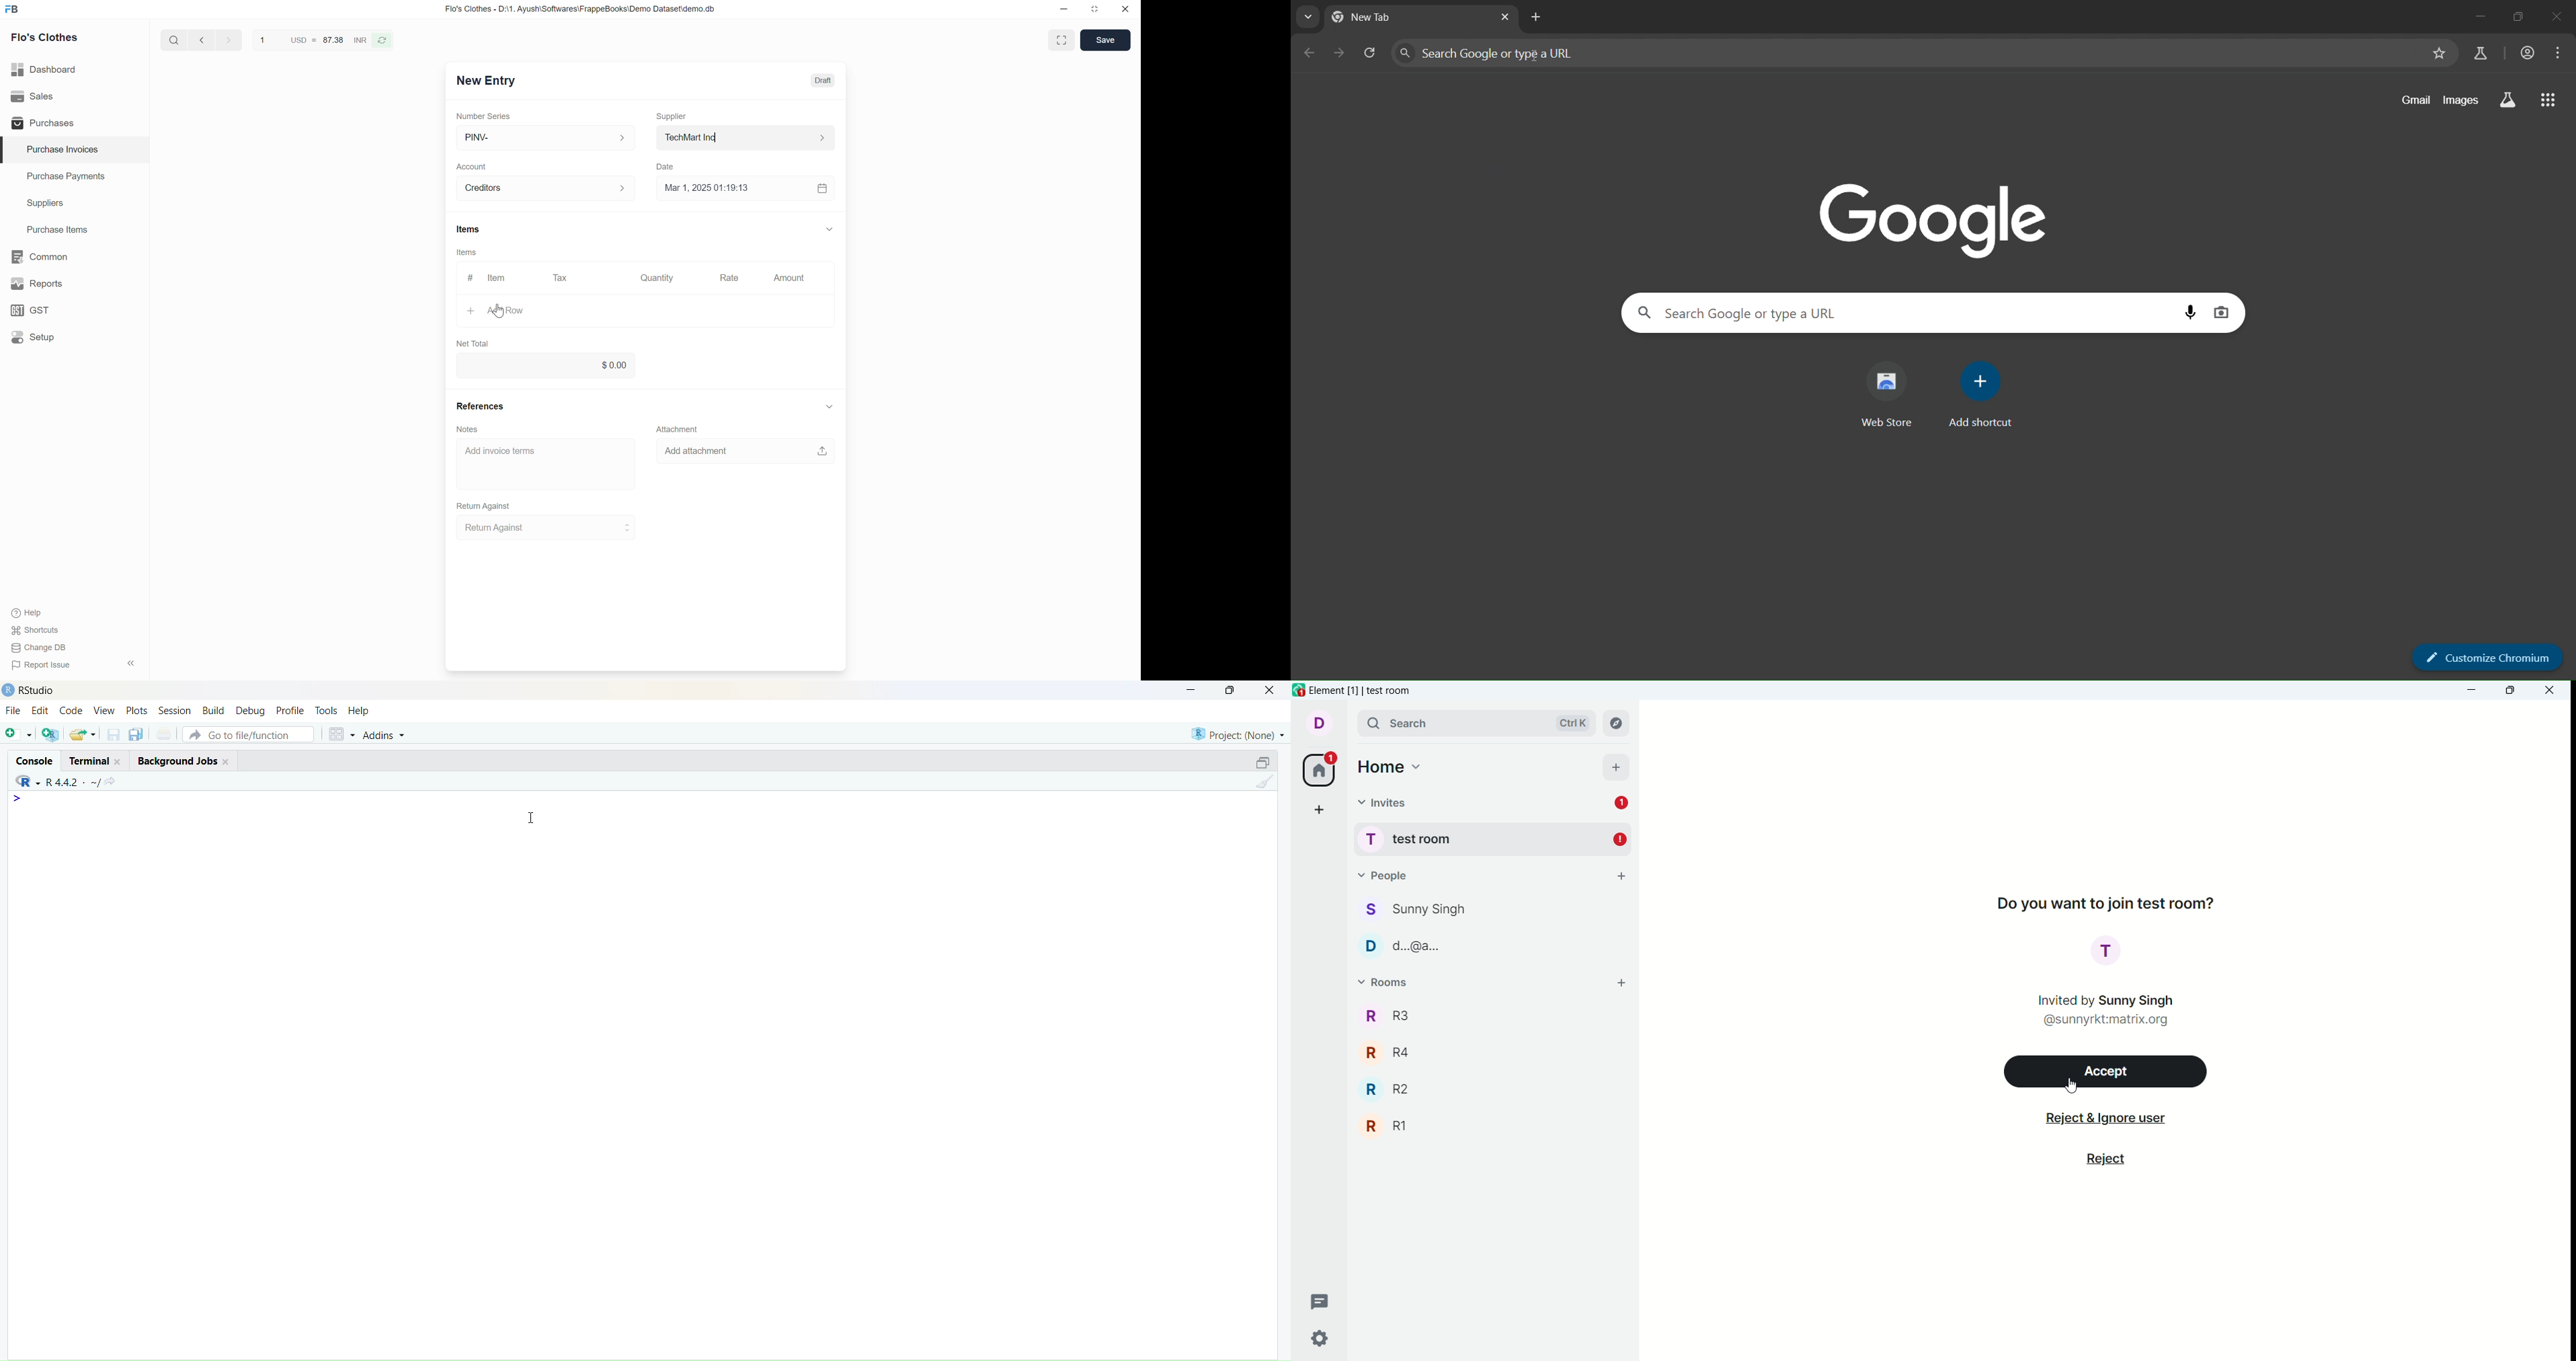  What do you see at coordinates (746, 136) in the screenshot?
I see `TechMart Inc.` at bounding box center [746, 136].